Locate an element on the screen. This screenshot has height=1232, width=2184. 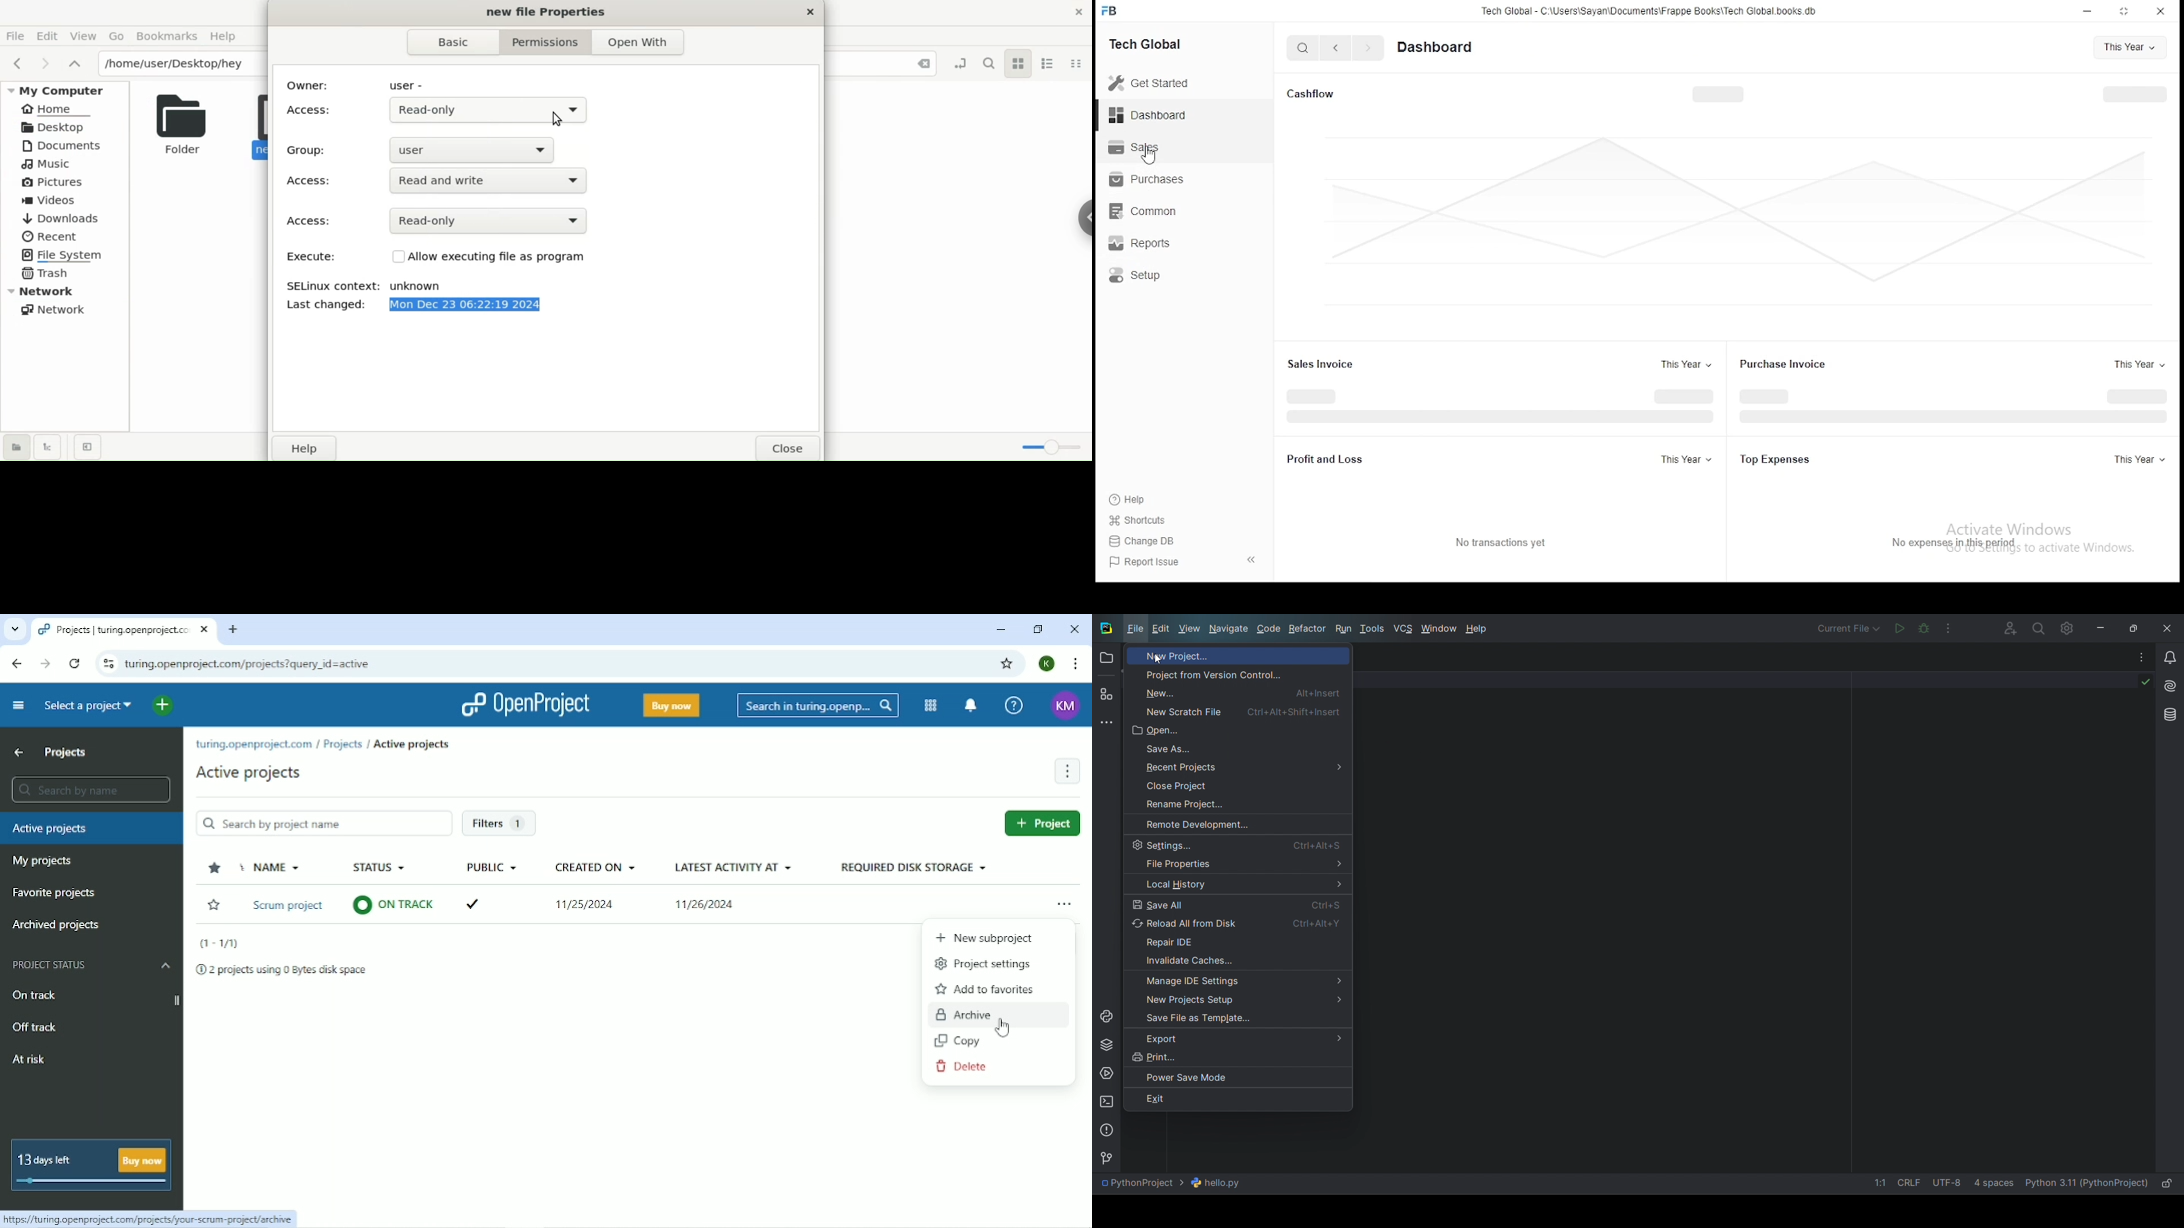
setup is located at coordinates (1147, 275).